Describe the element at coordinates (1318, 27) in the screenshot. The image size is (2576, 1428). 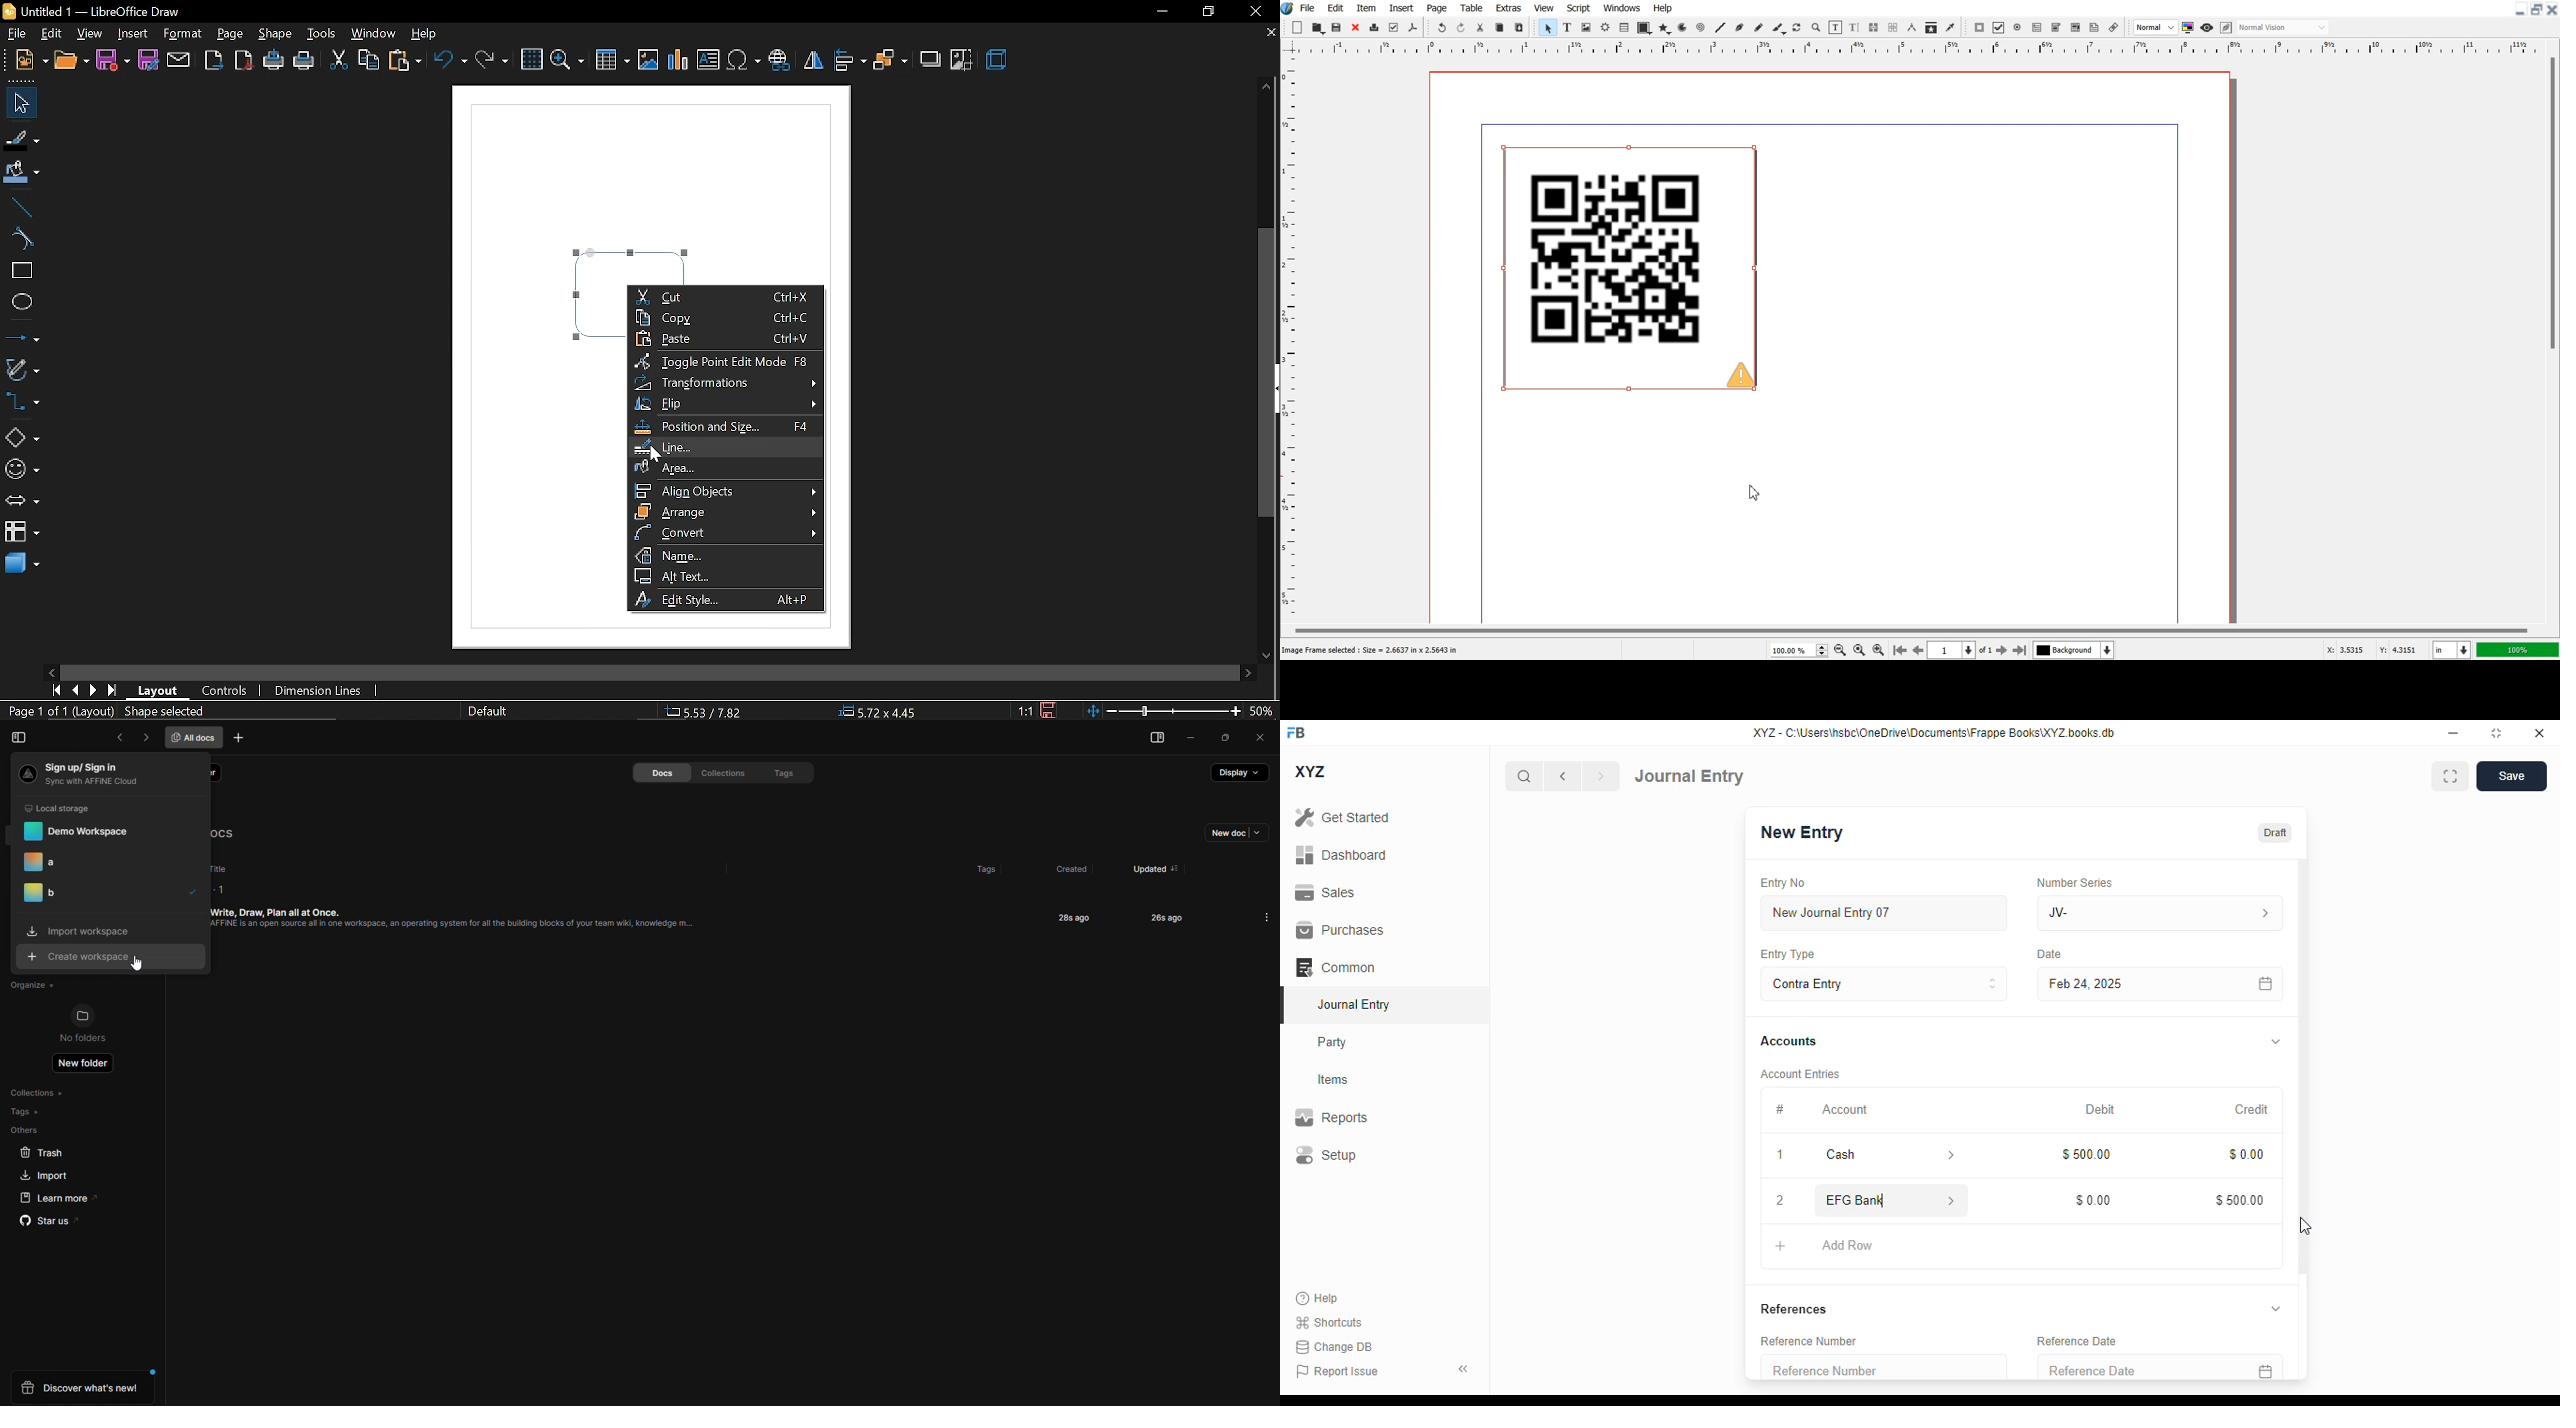
I see `Open` at that location.